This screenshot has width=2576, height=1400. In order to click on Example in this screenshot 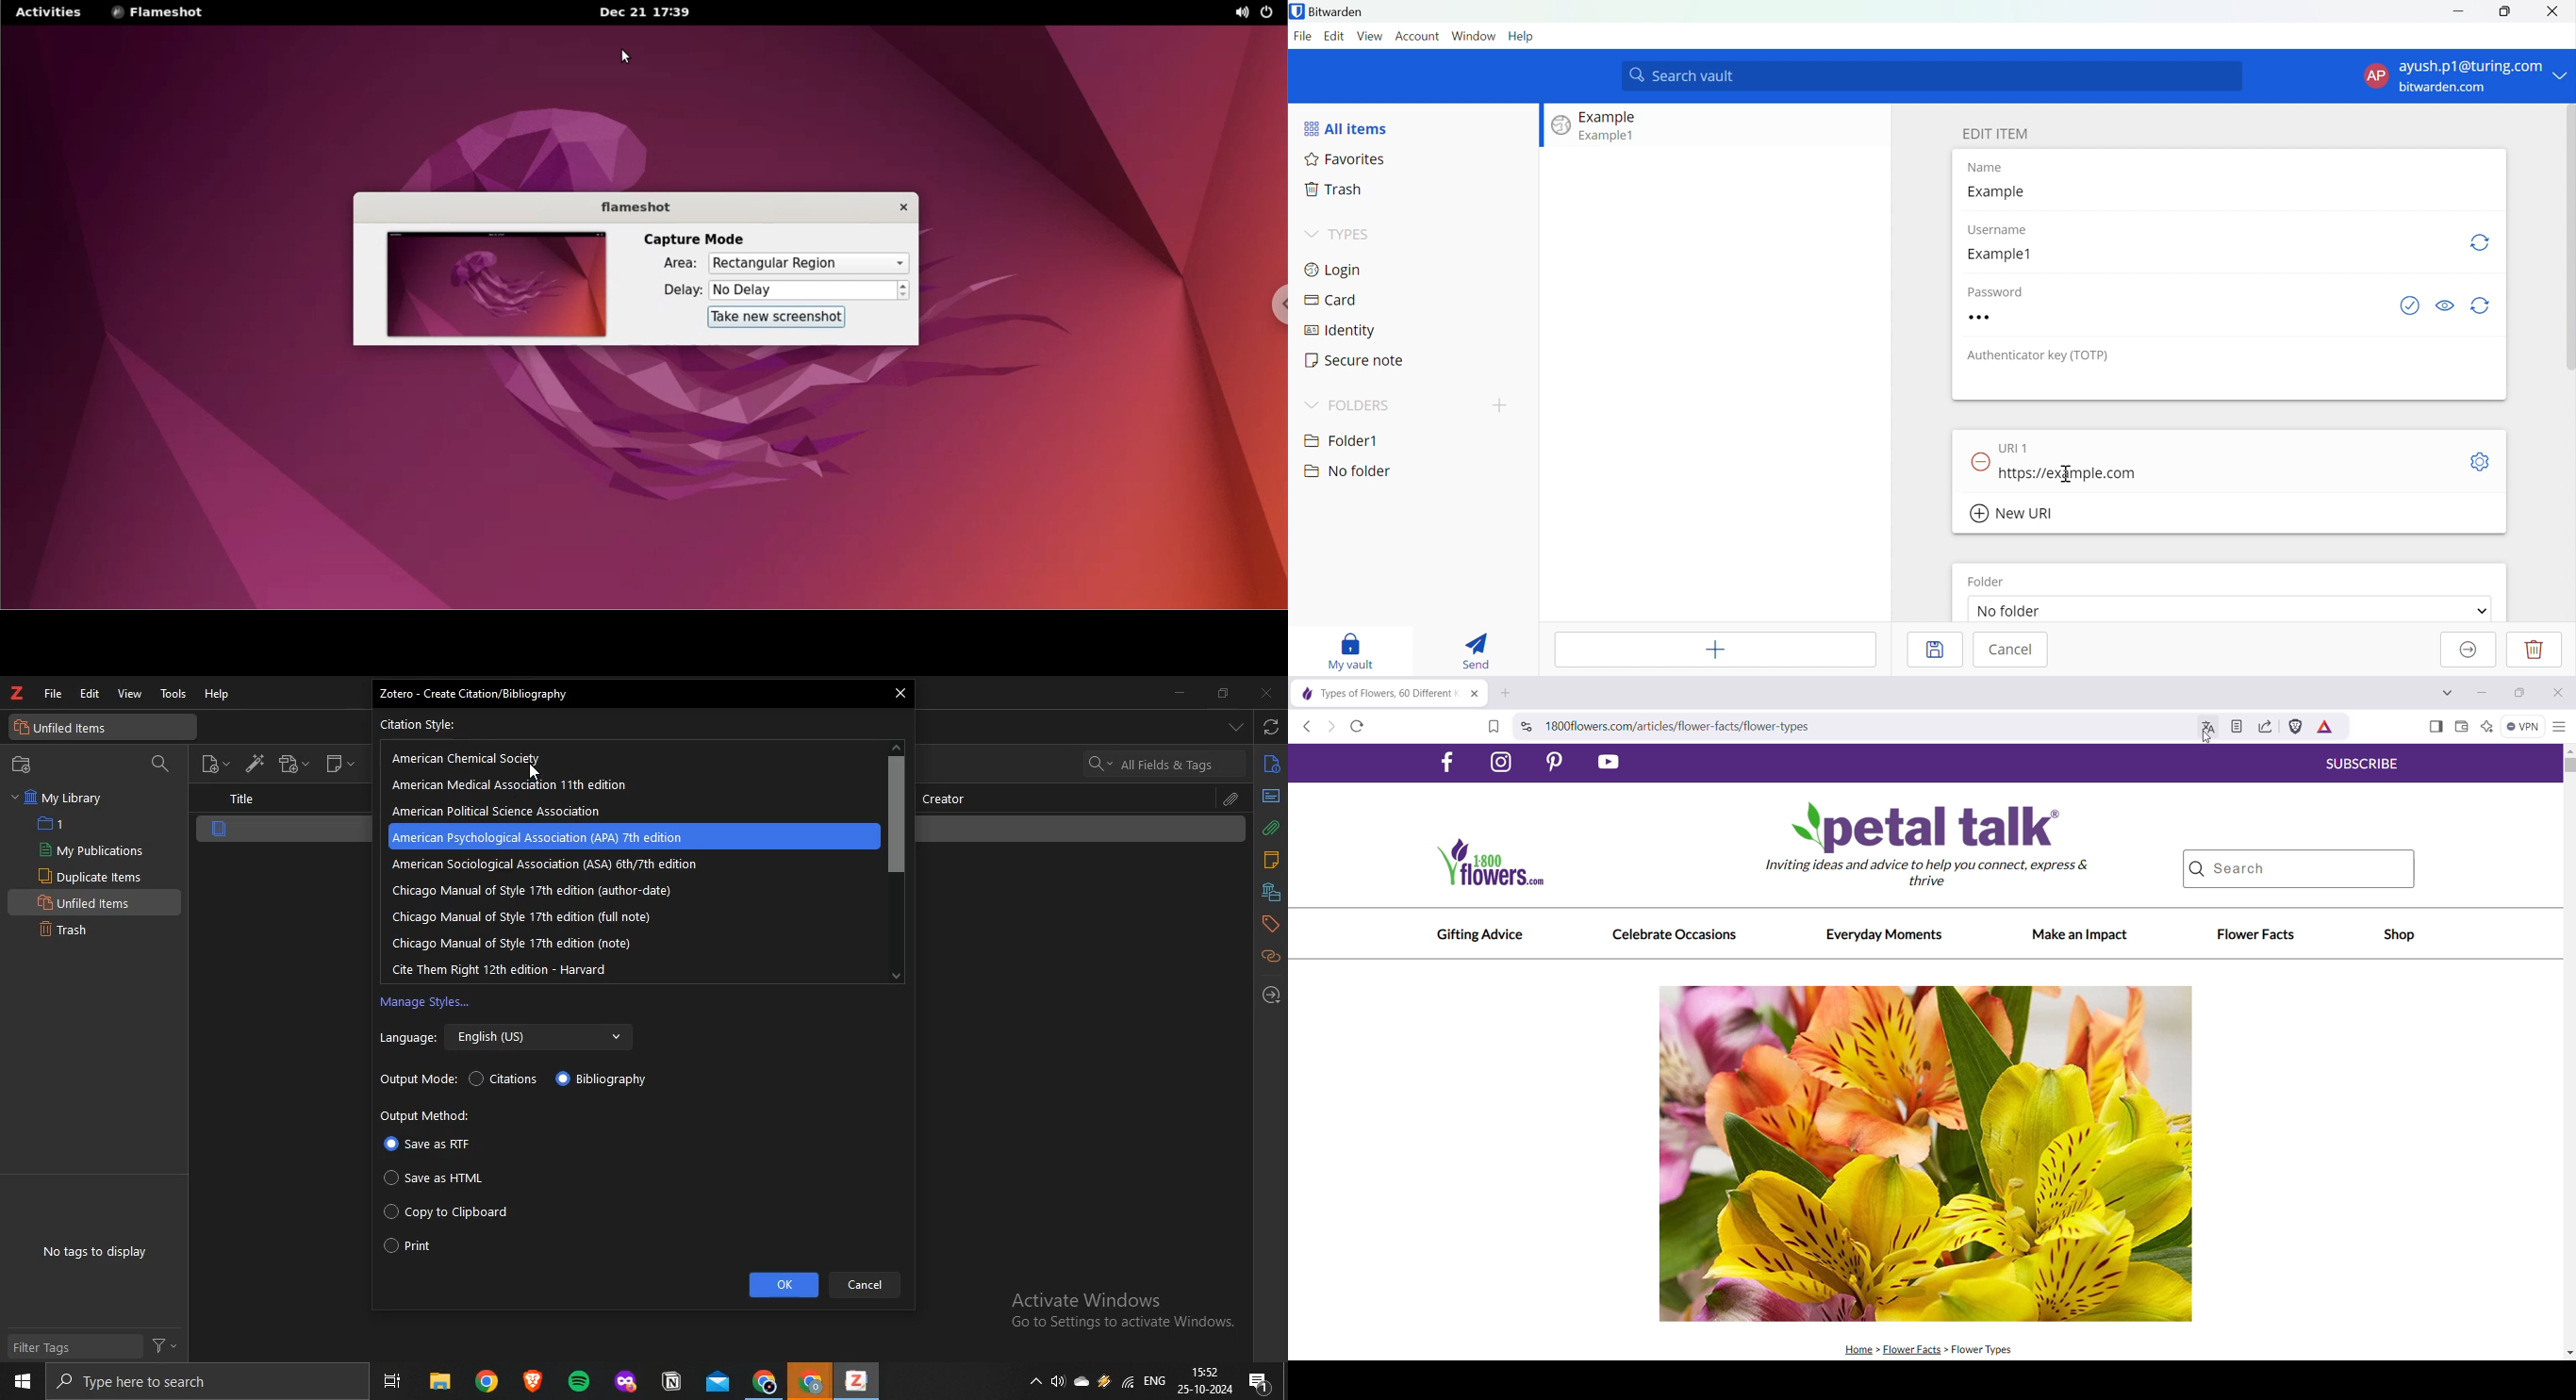, I will do `click(1610, 118)`.